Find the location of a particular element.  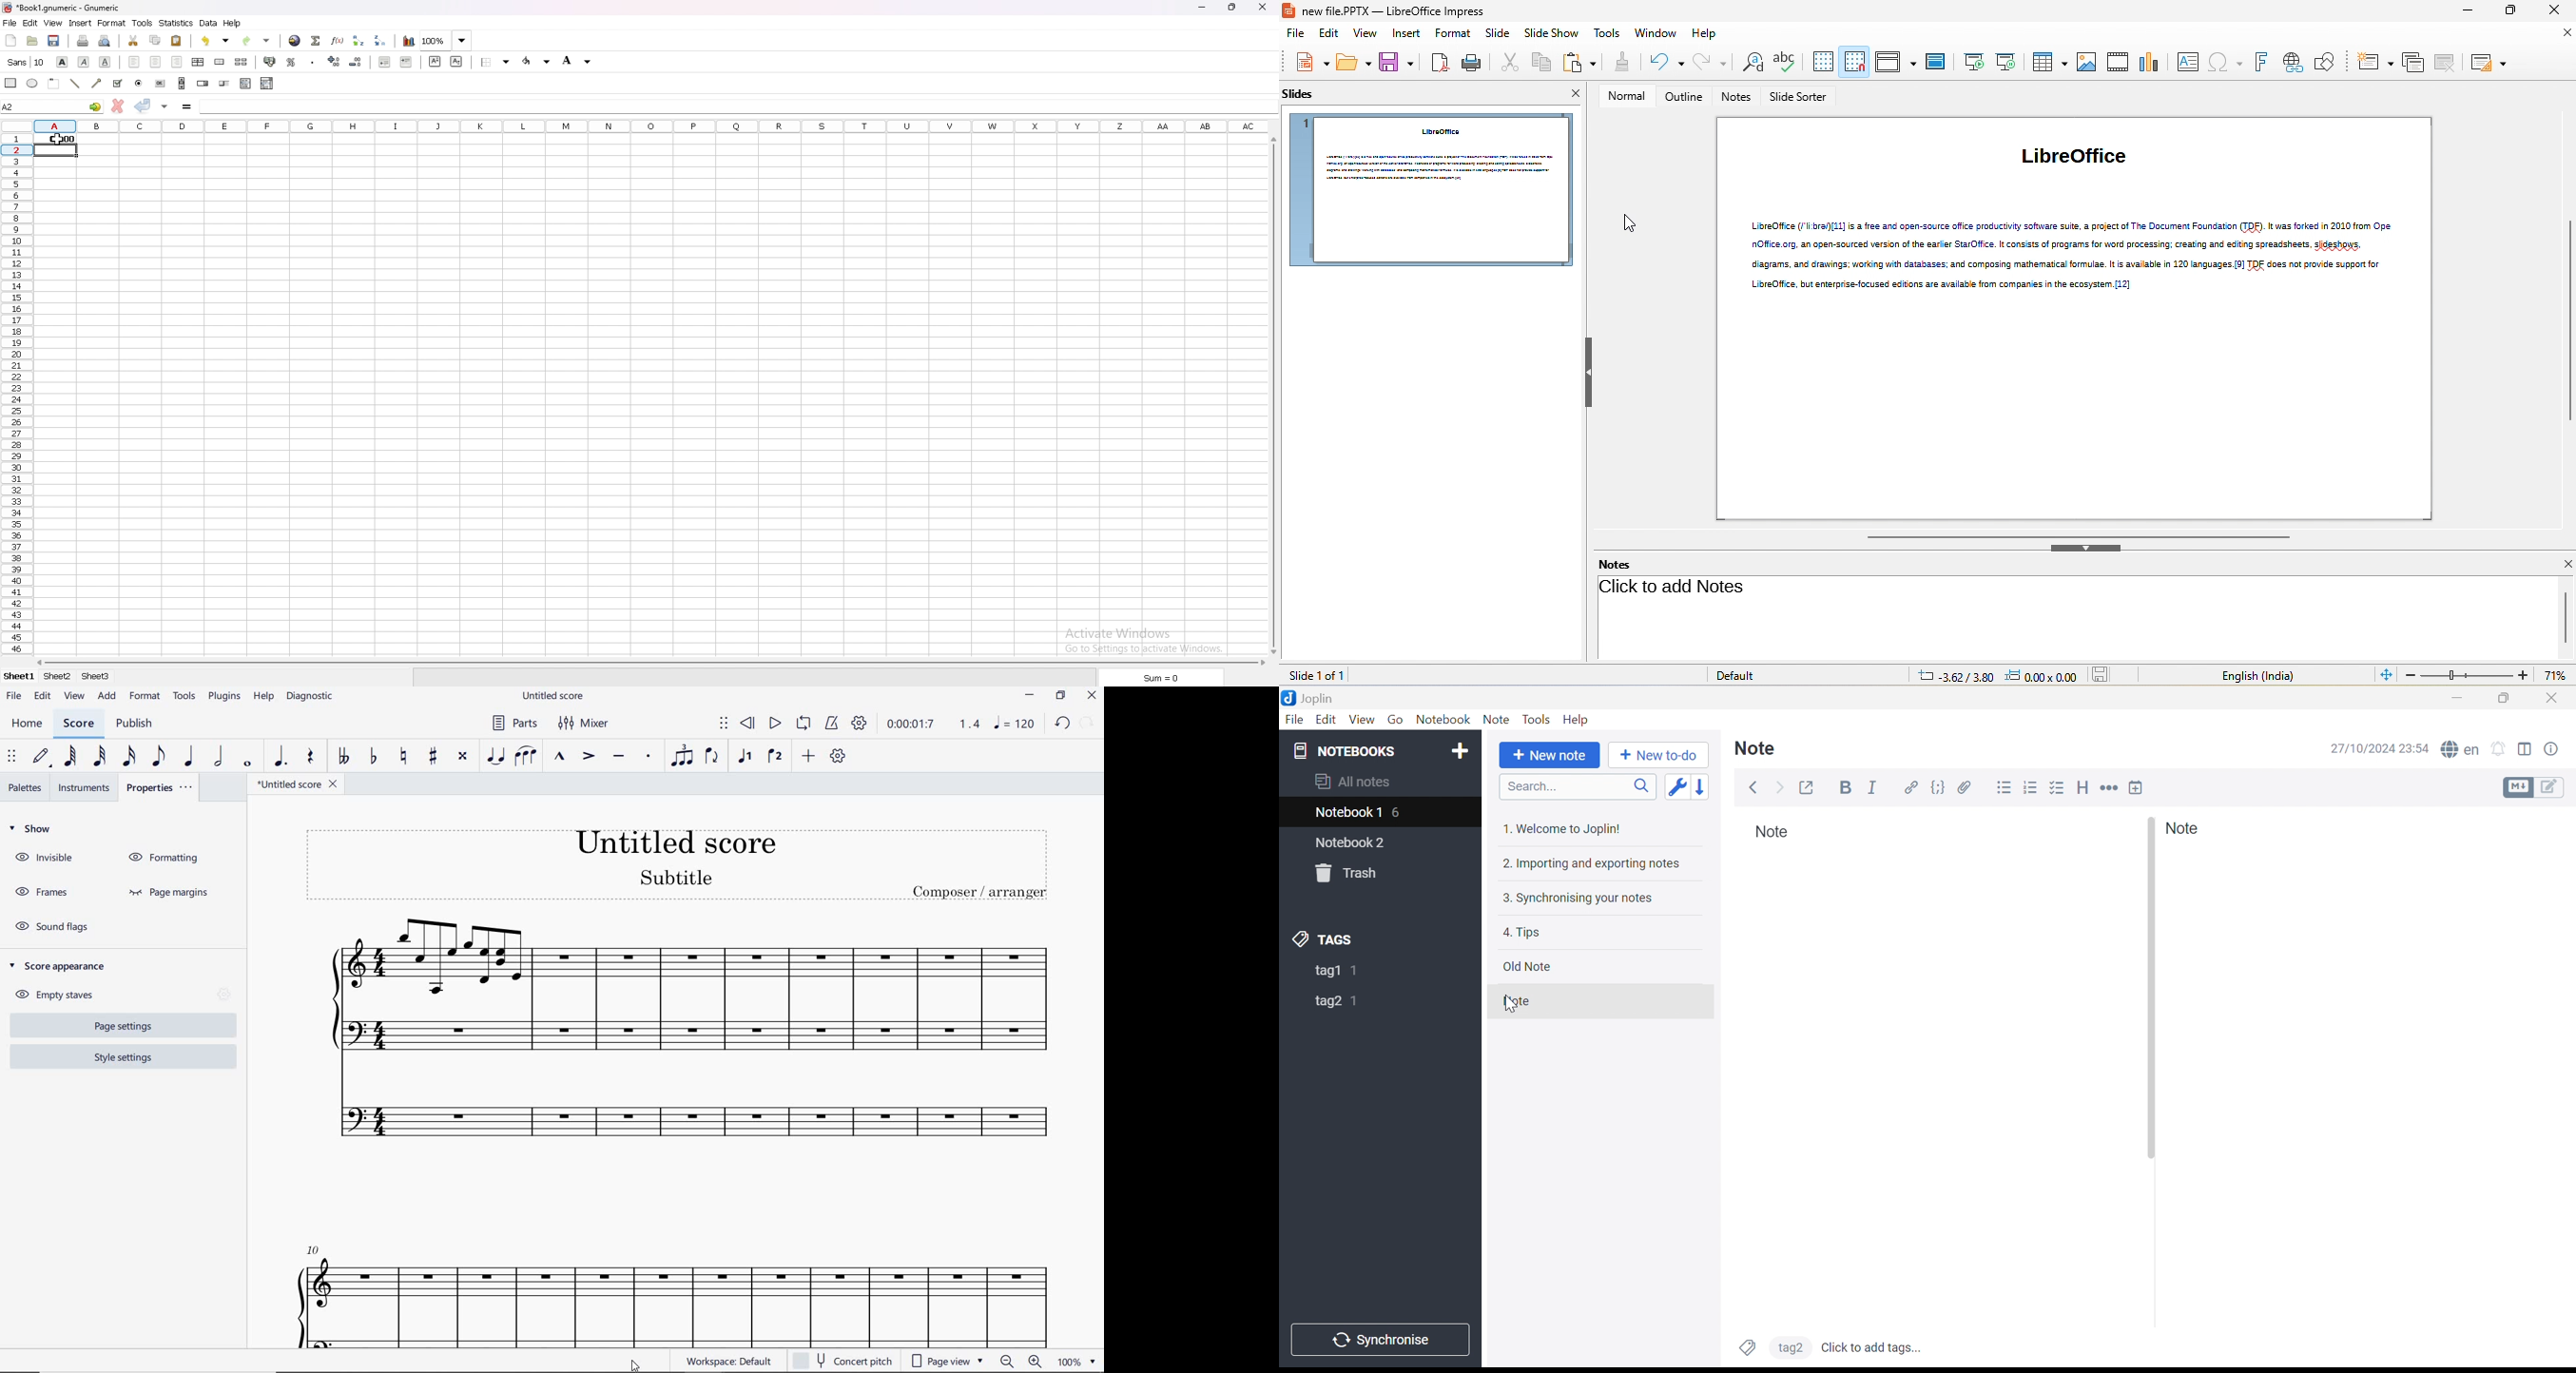

Toggle editor layout is located at coordinates (2527, 750).